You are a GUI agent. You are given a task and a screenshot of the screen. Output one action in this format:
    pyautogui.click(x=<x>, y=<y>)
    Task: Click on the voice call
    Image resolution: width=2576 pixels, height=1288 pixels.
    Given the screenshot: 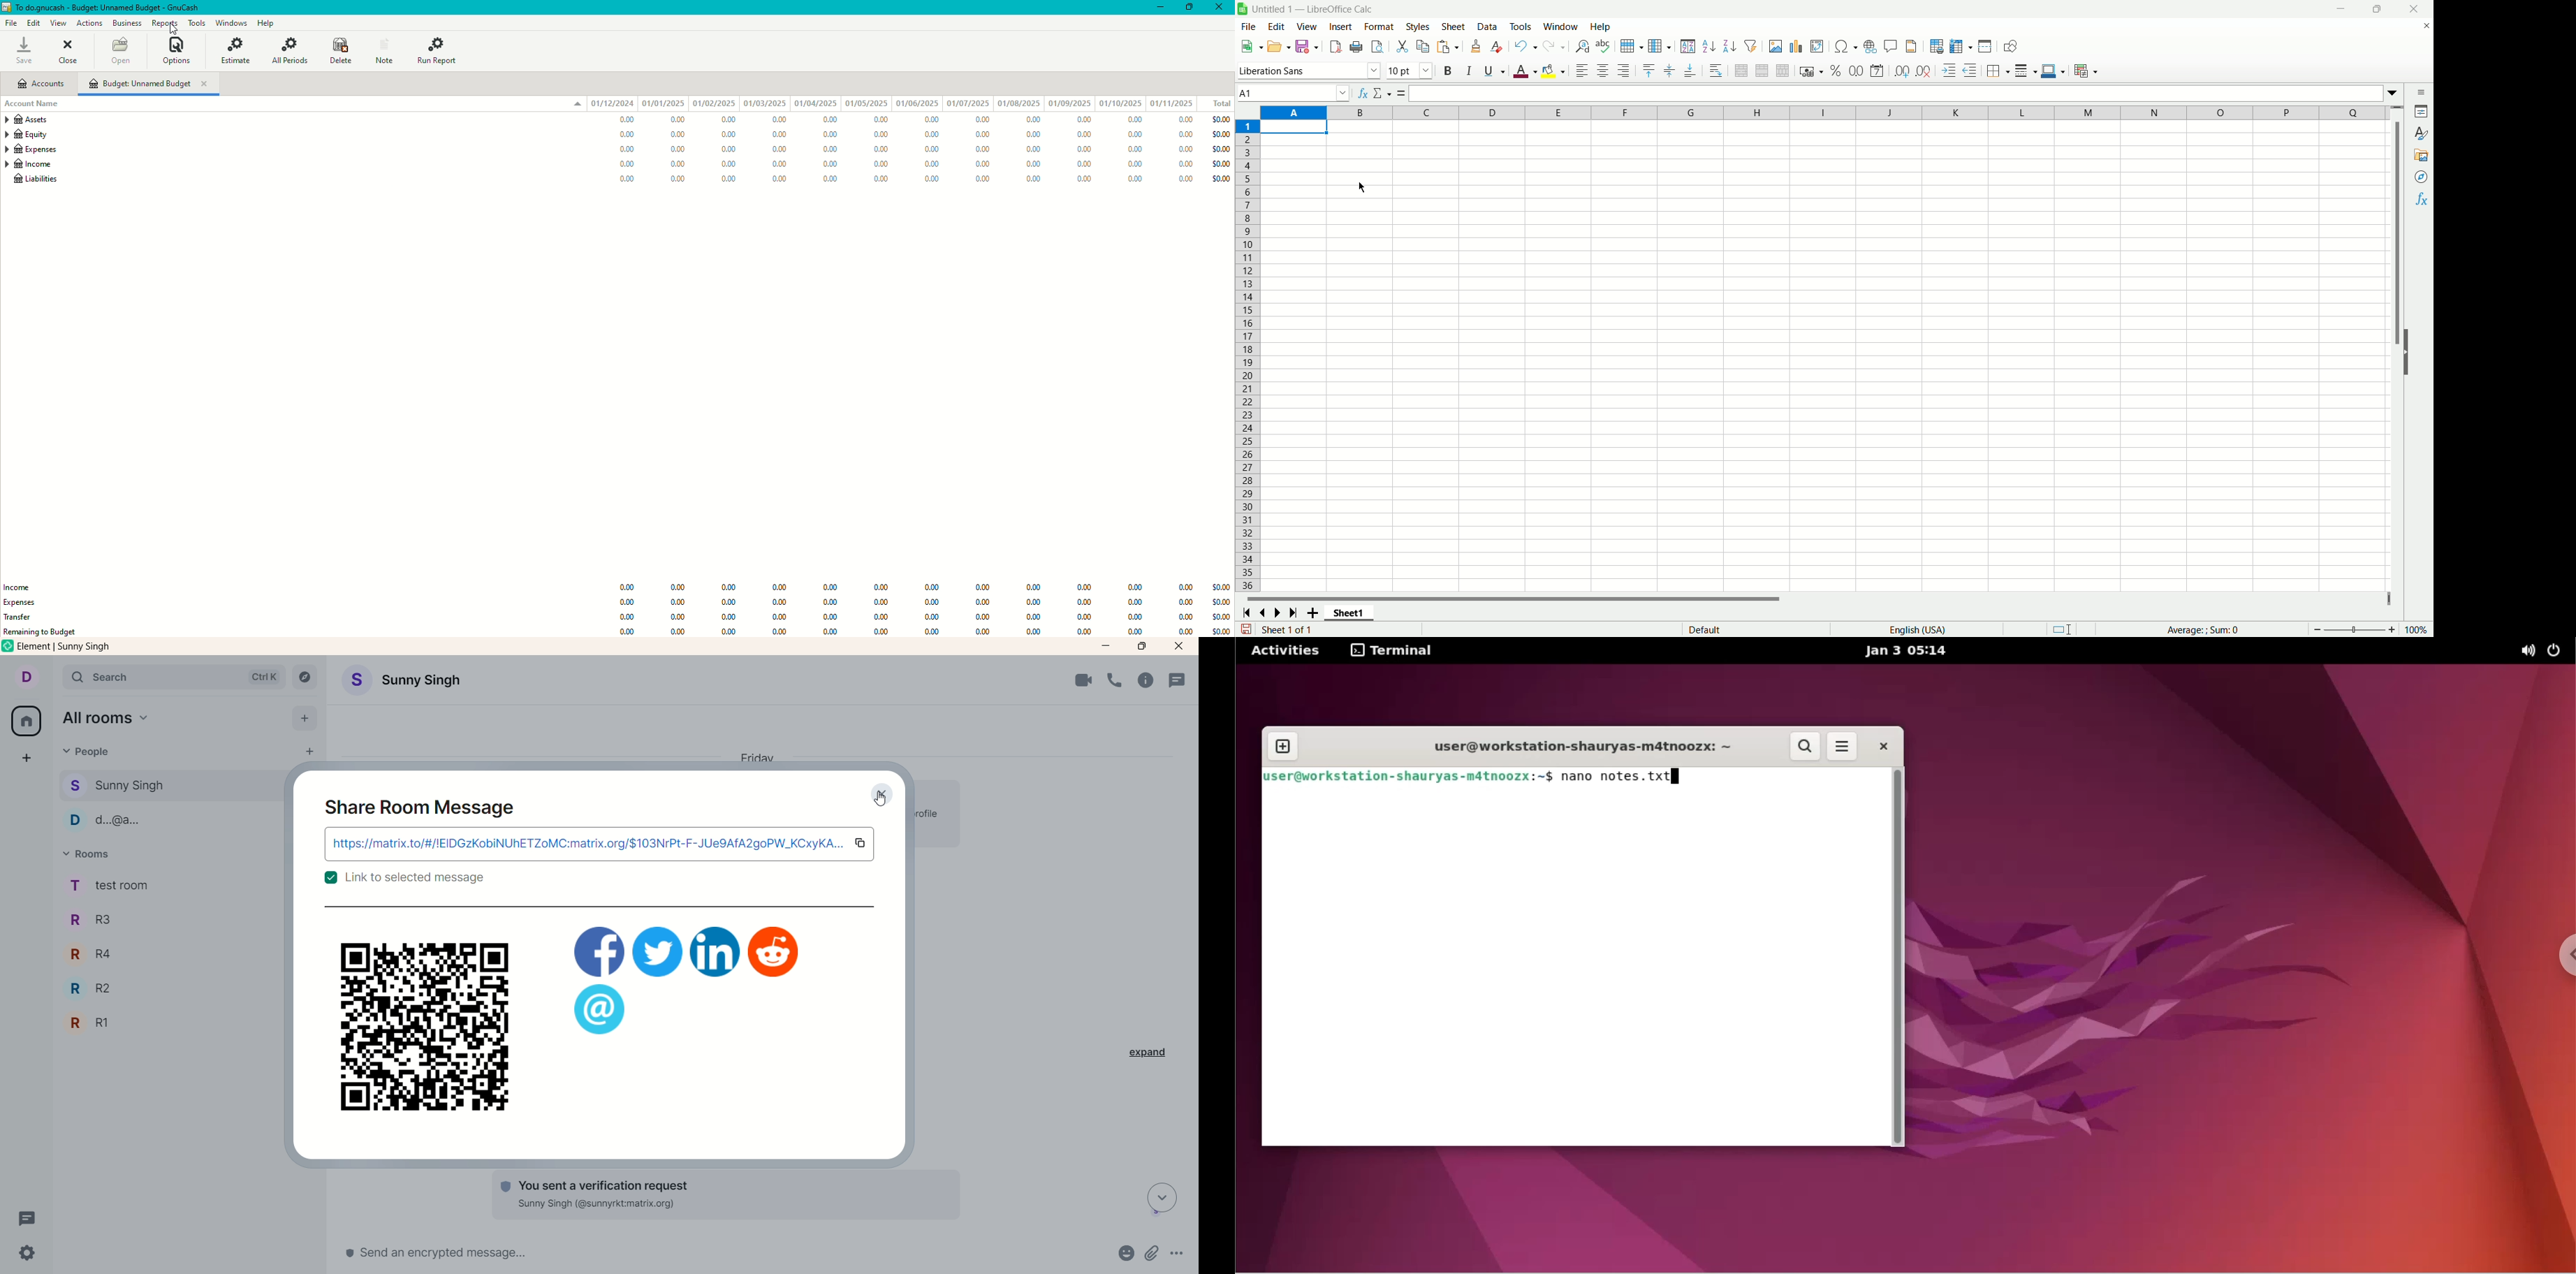 What is the action you would take?
    pyautogui.click(x=1118, y=681)
    